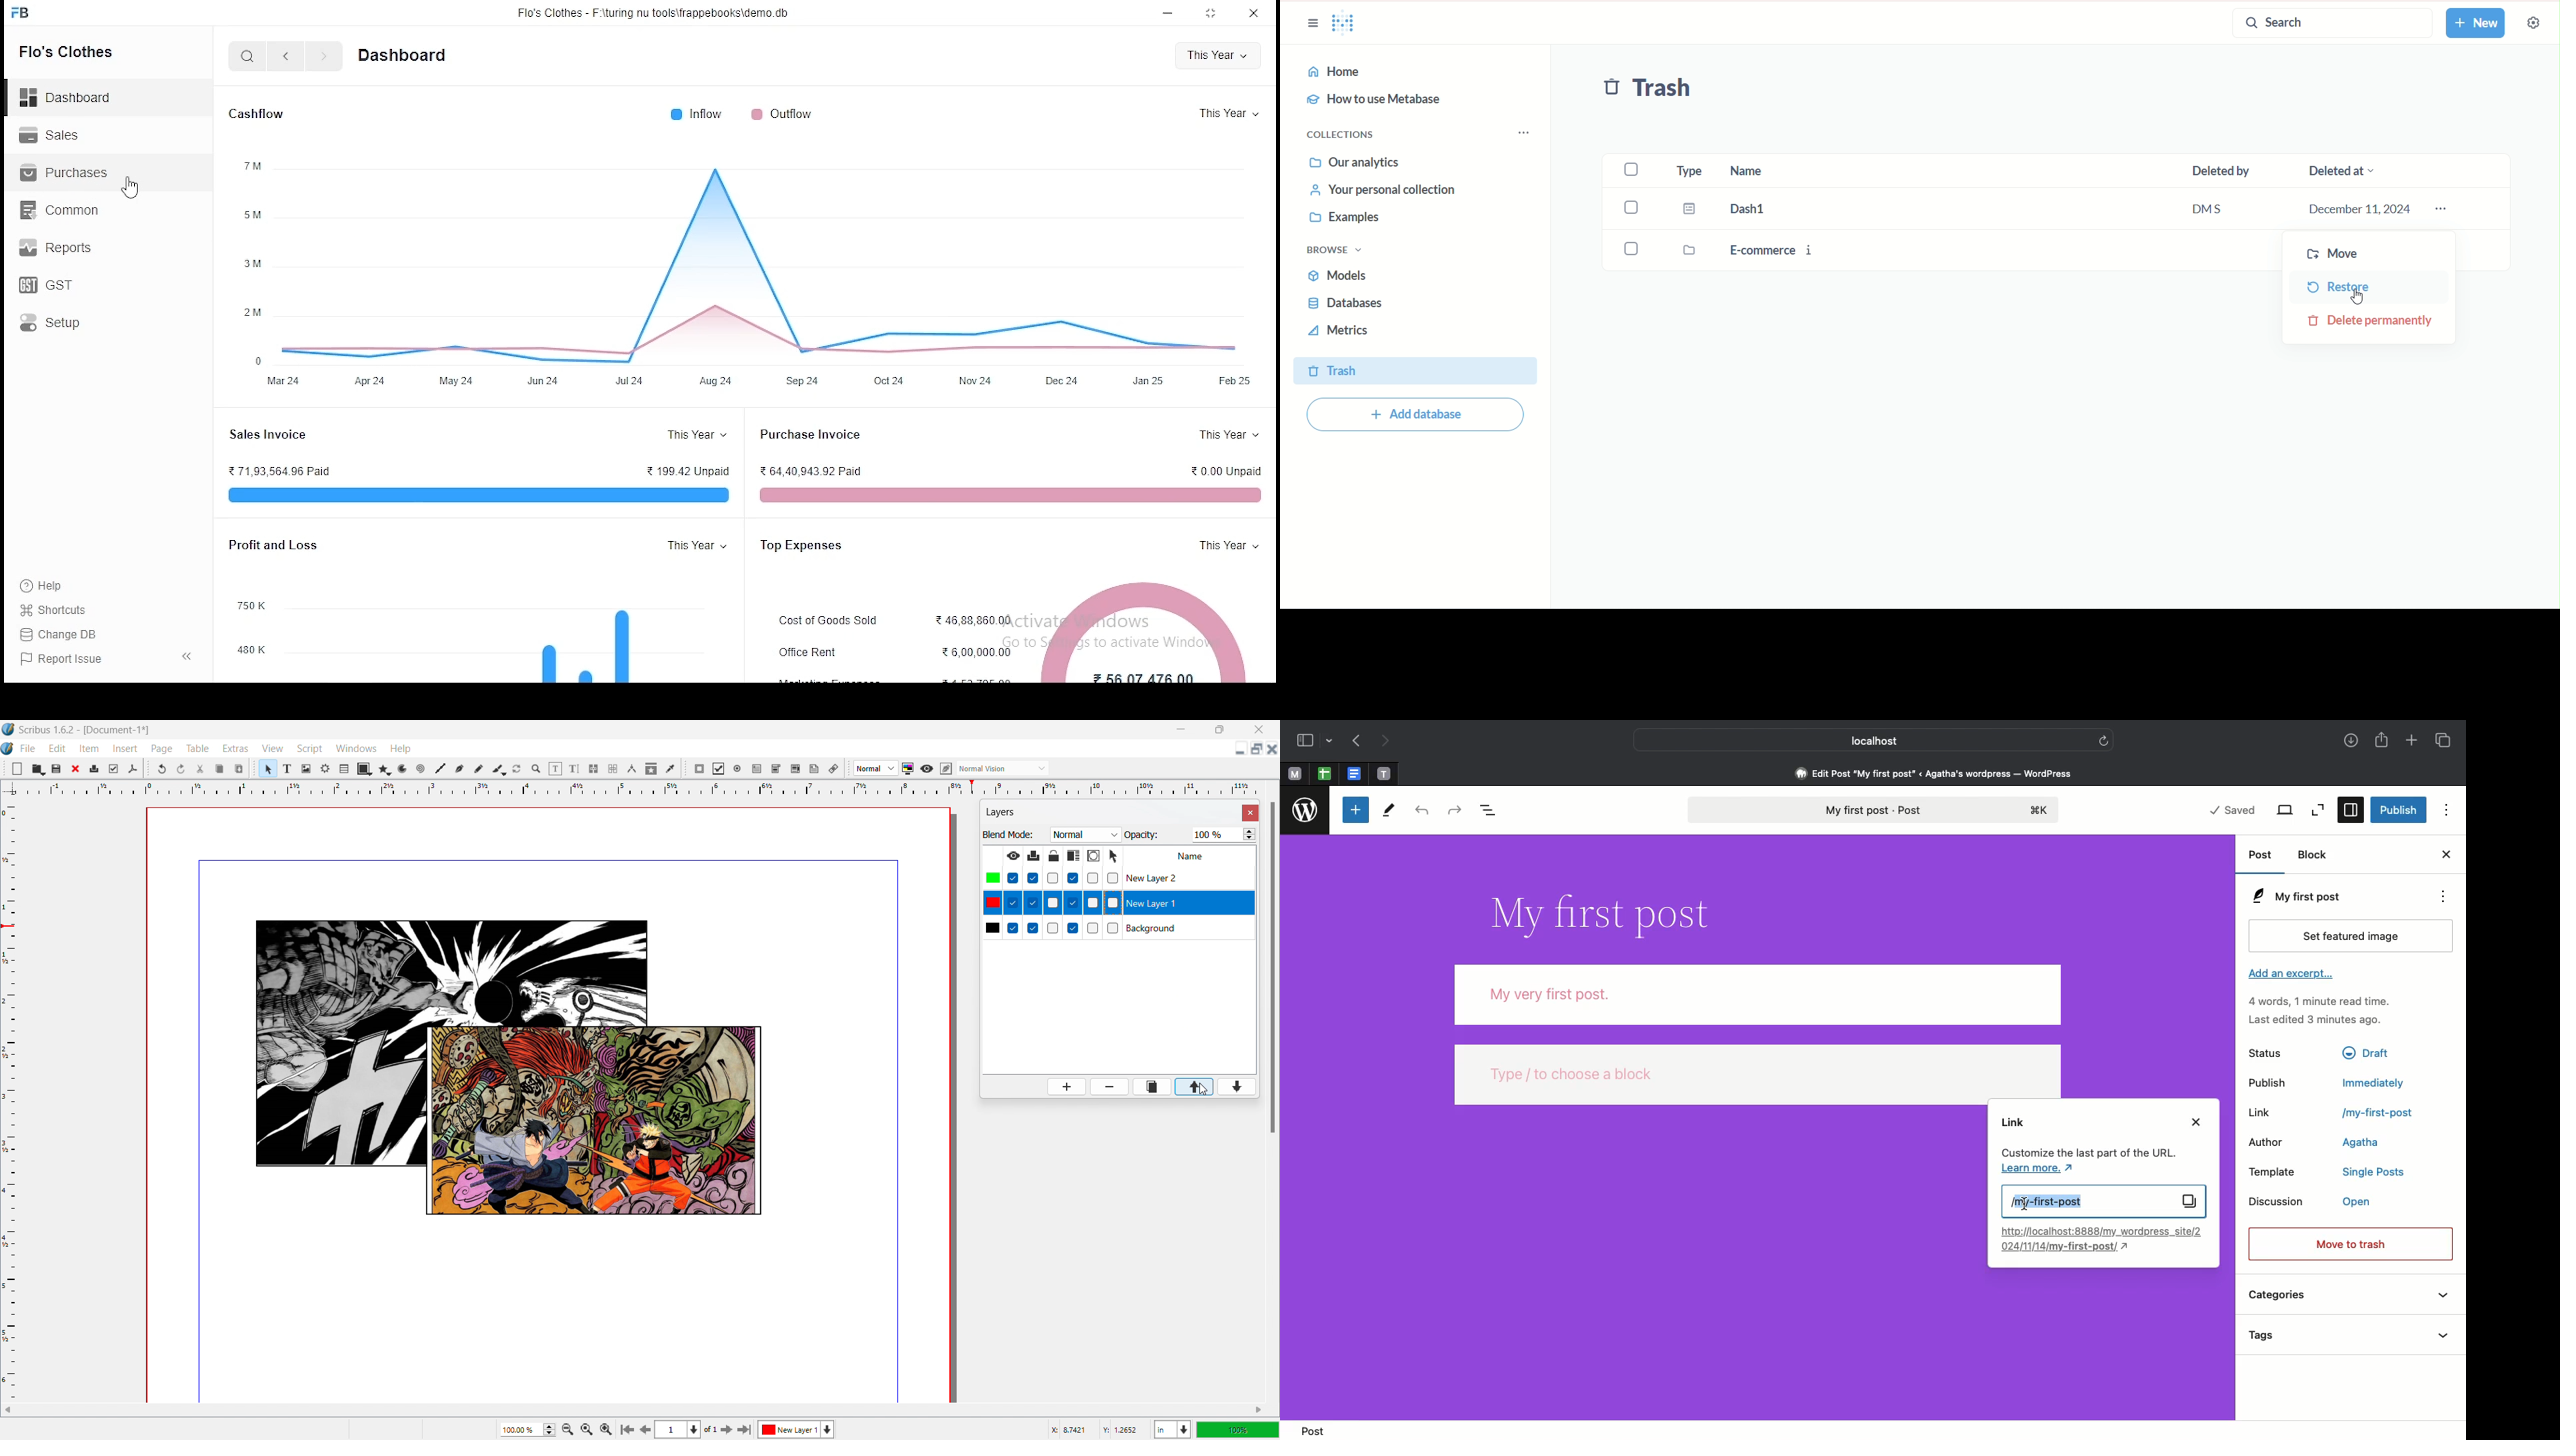 Image resolution: width=2576 pixels, height=1456 pixels. I want to click on models, so click(1341, 278).